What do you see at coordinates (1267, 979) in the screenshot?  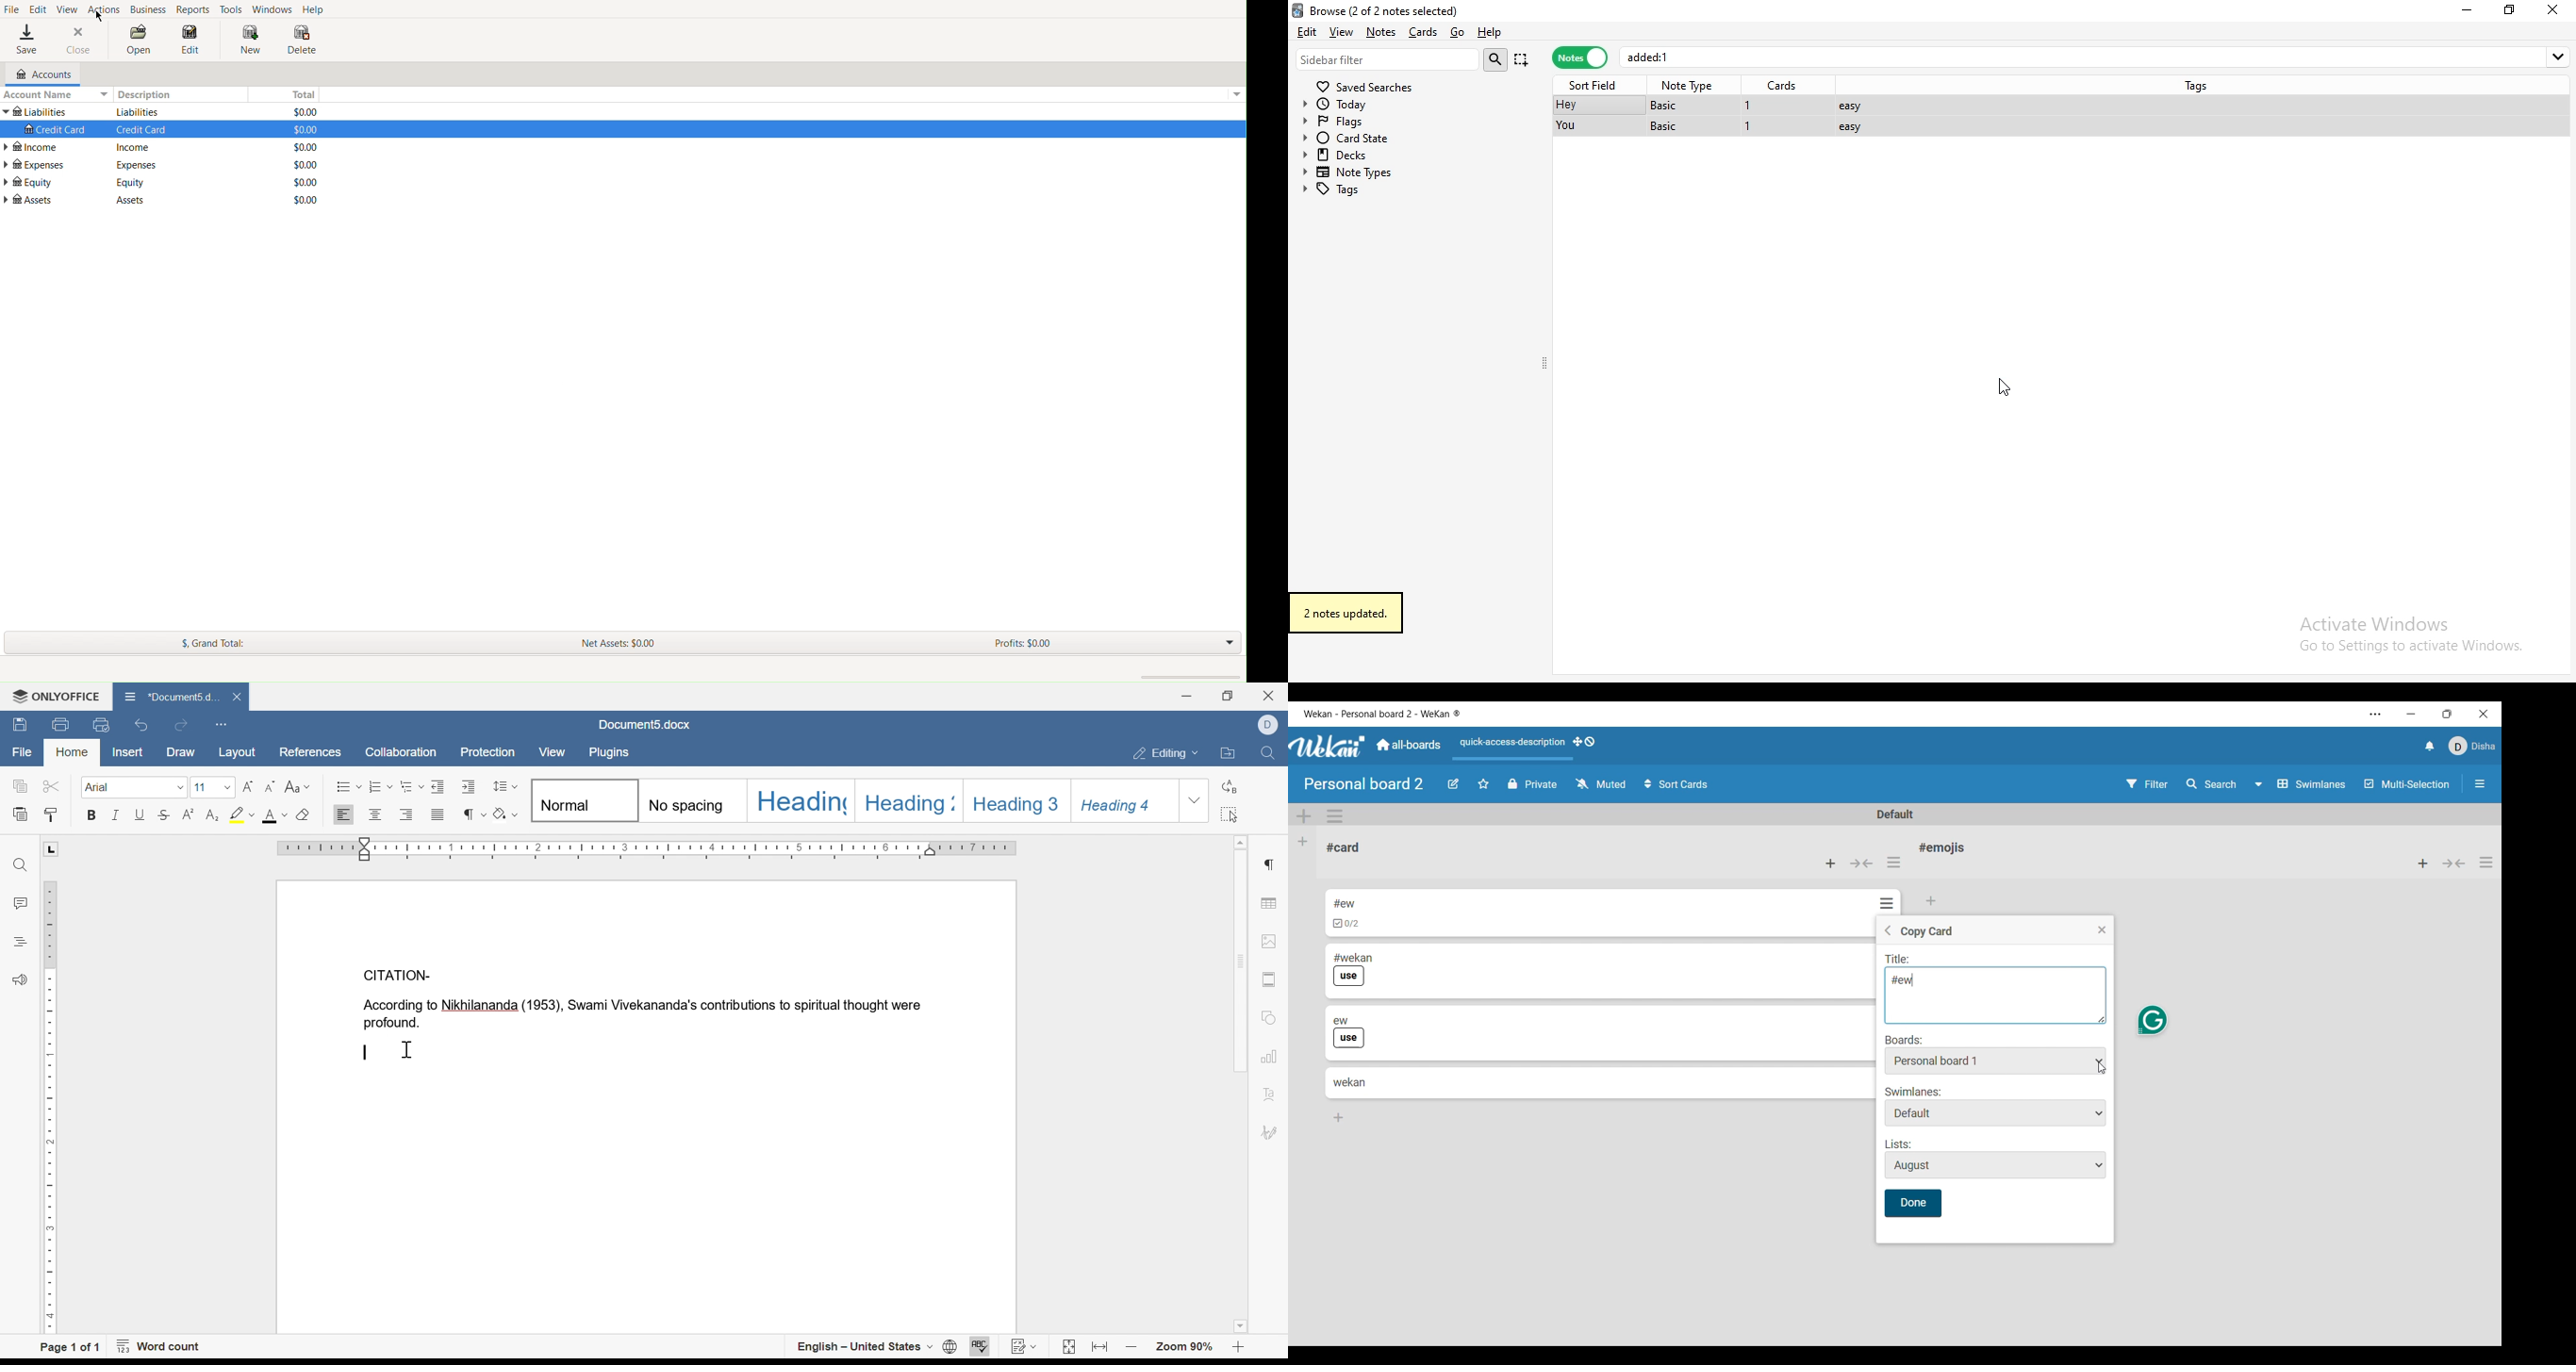 I see `header and footer settings` at bounding box center [1267, 979].